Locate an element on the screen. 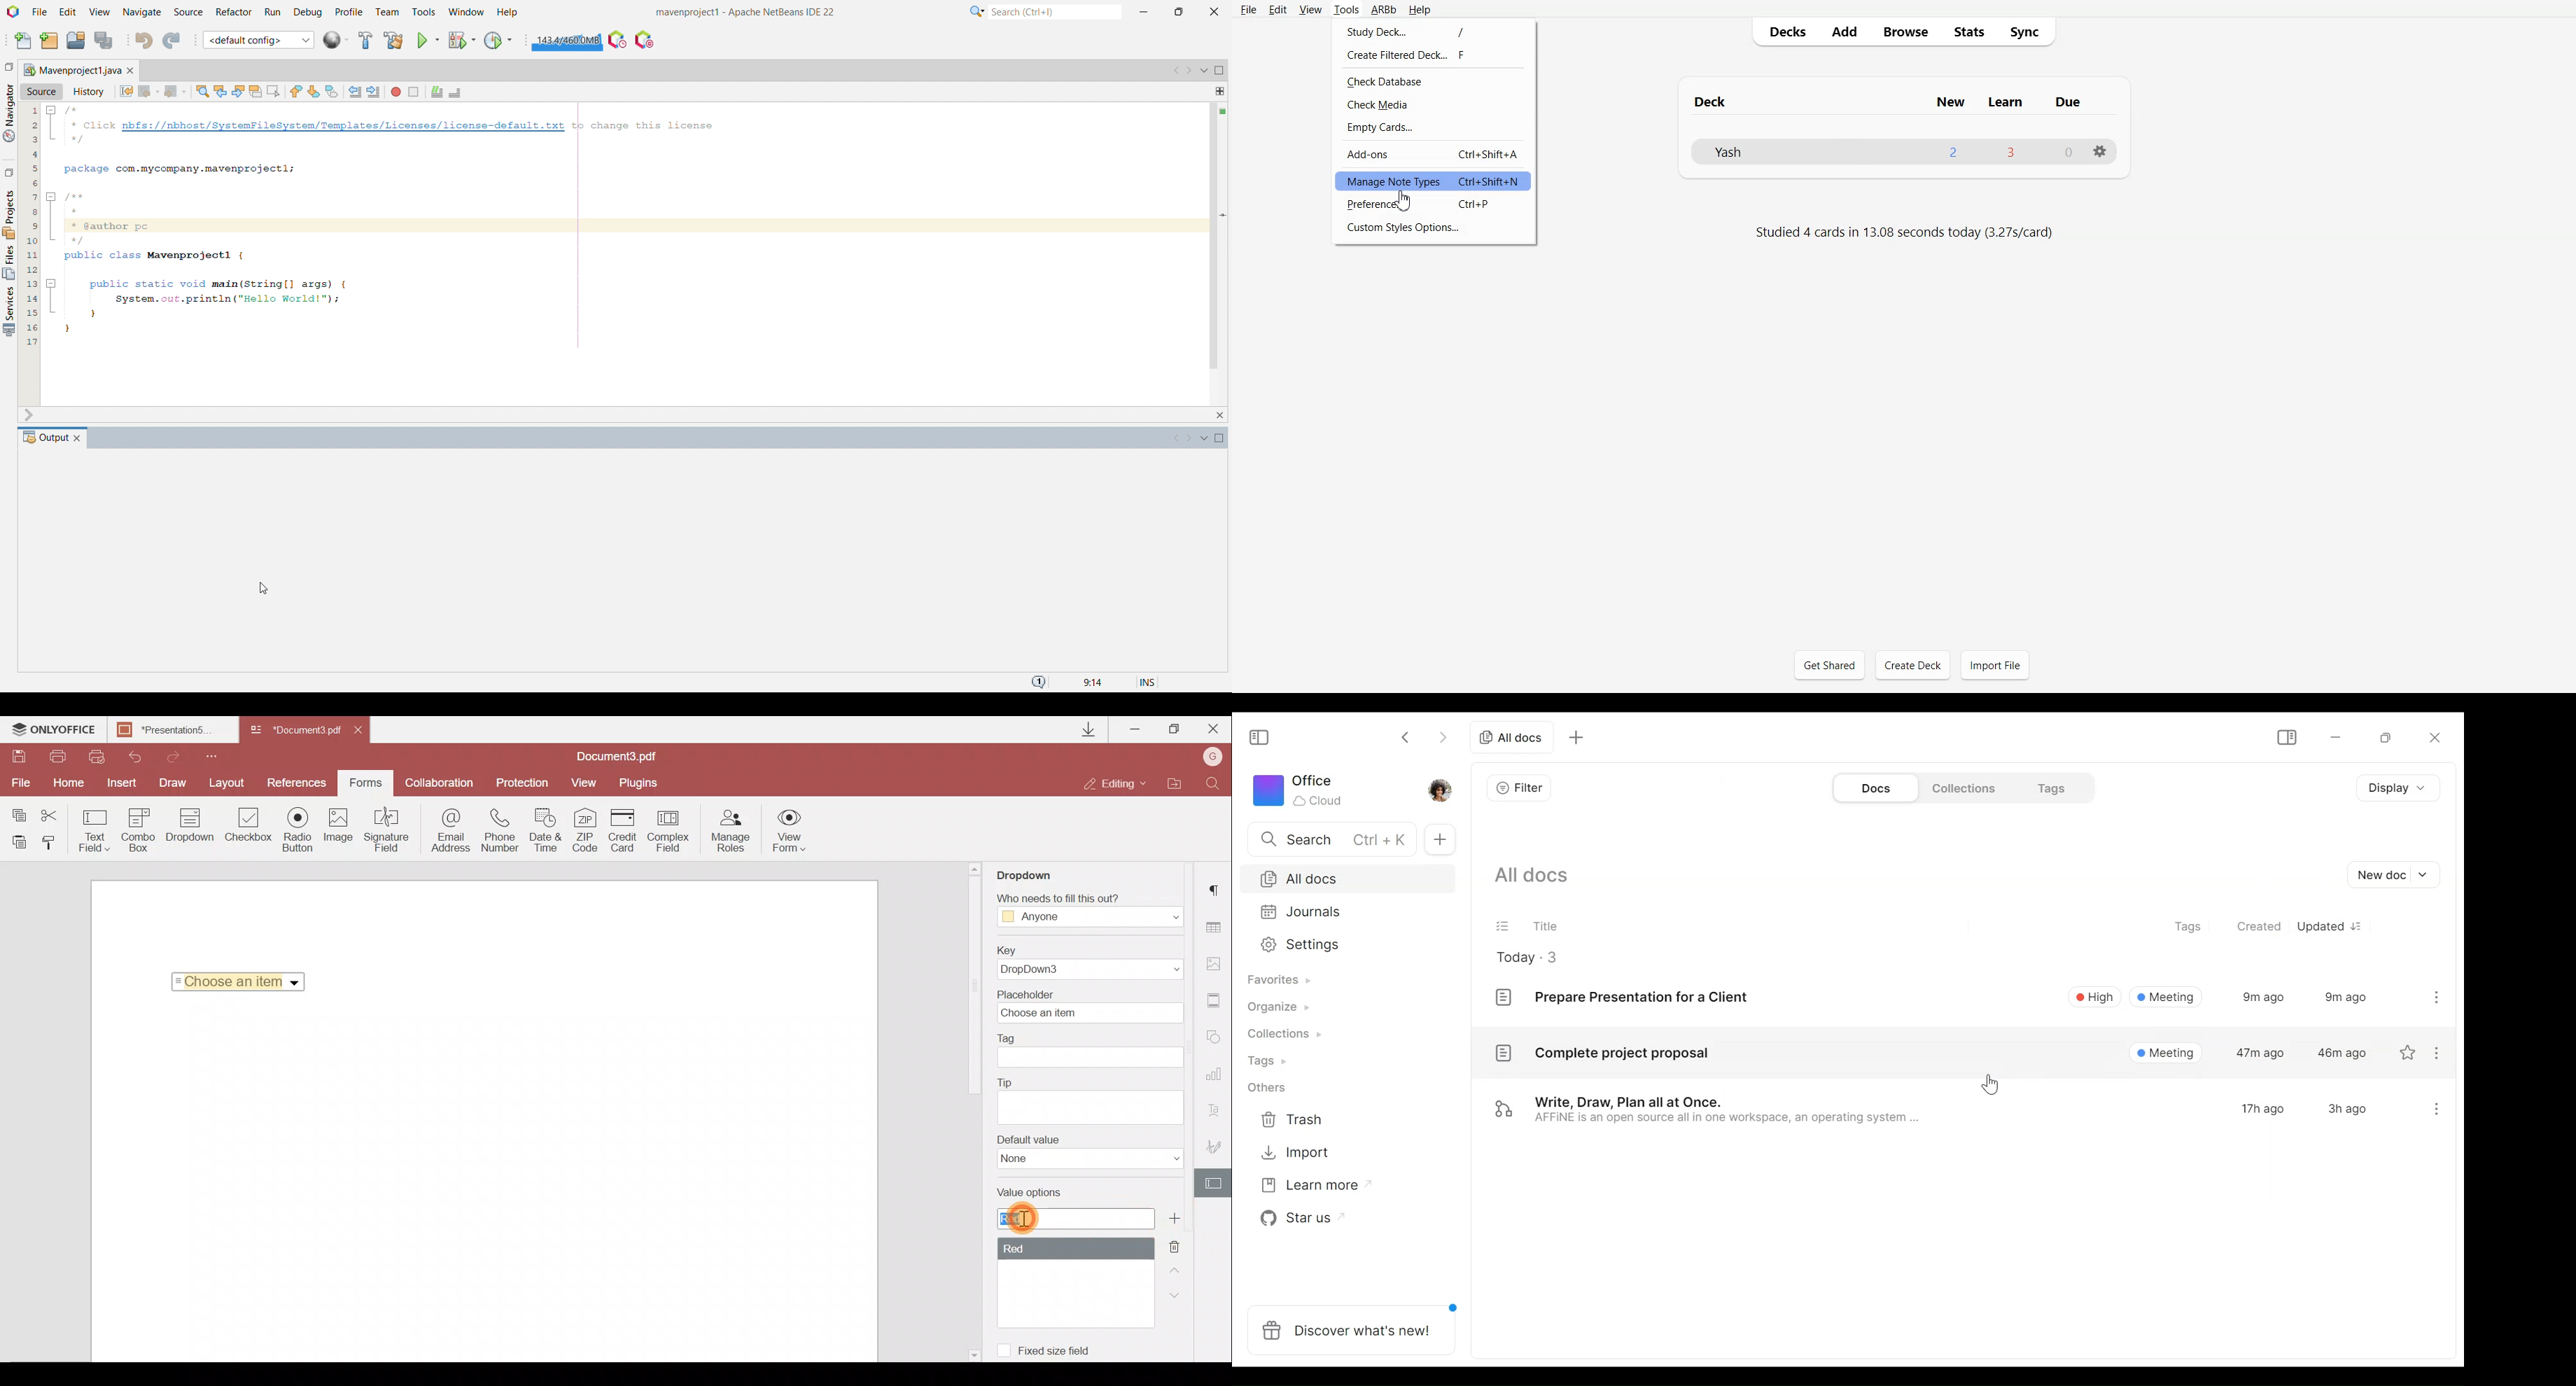  Organize is located at coordinates (1281, 1009).